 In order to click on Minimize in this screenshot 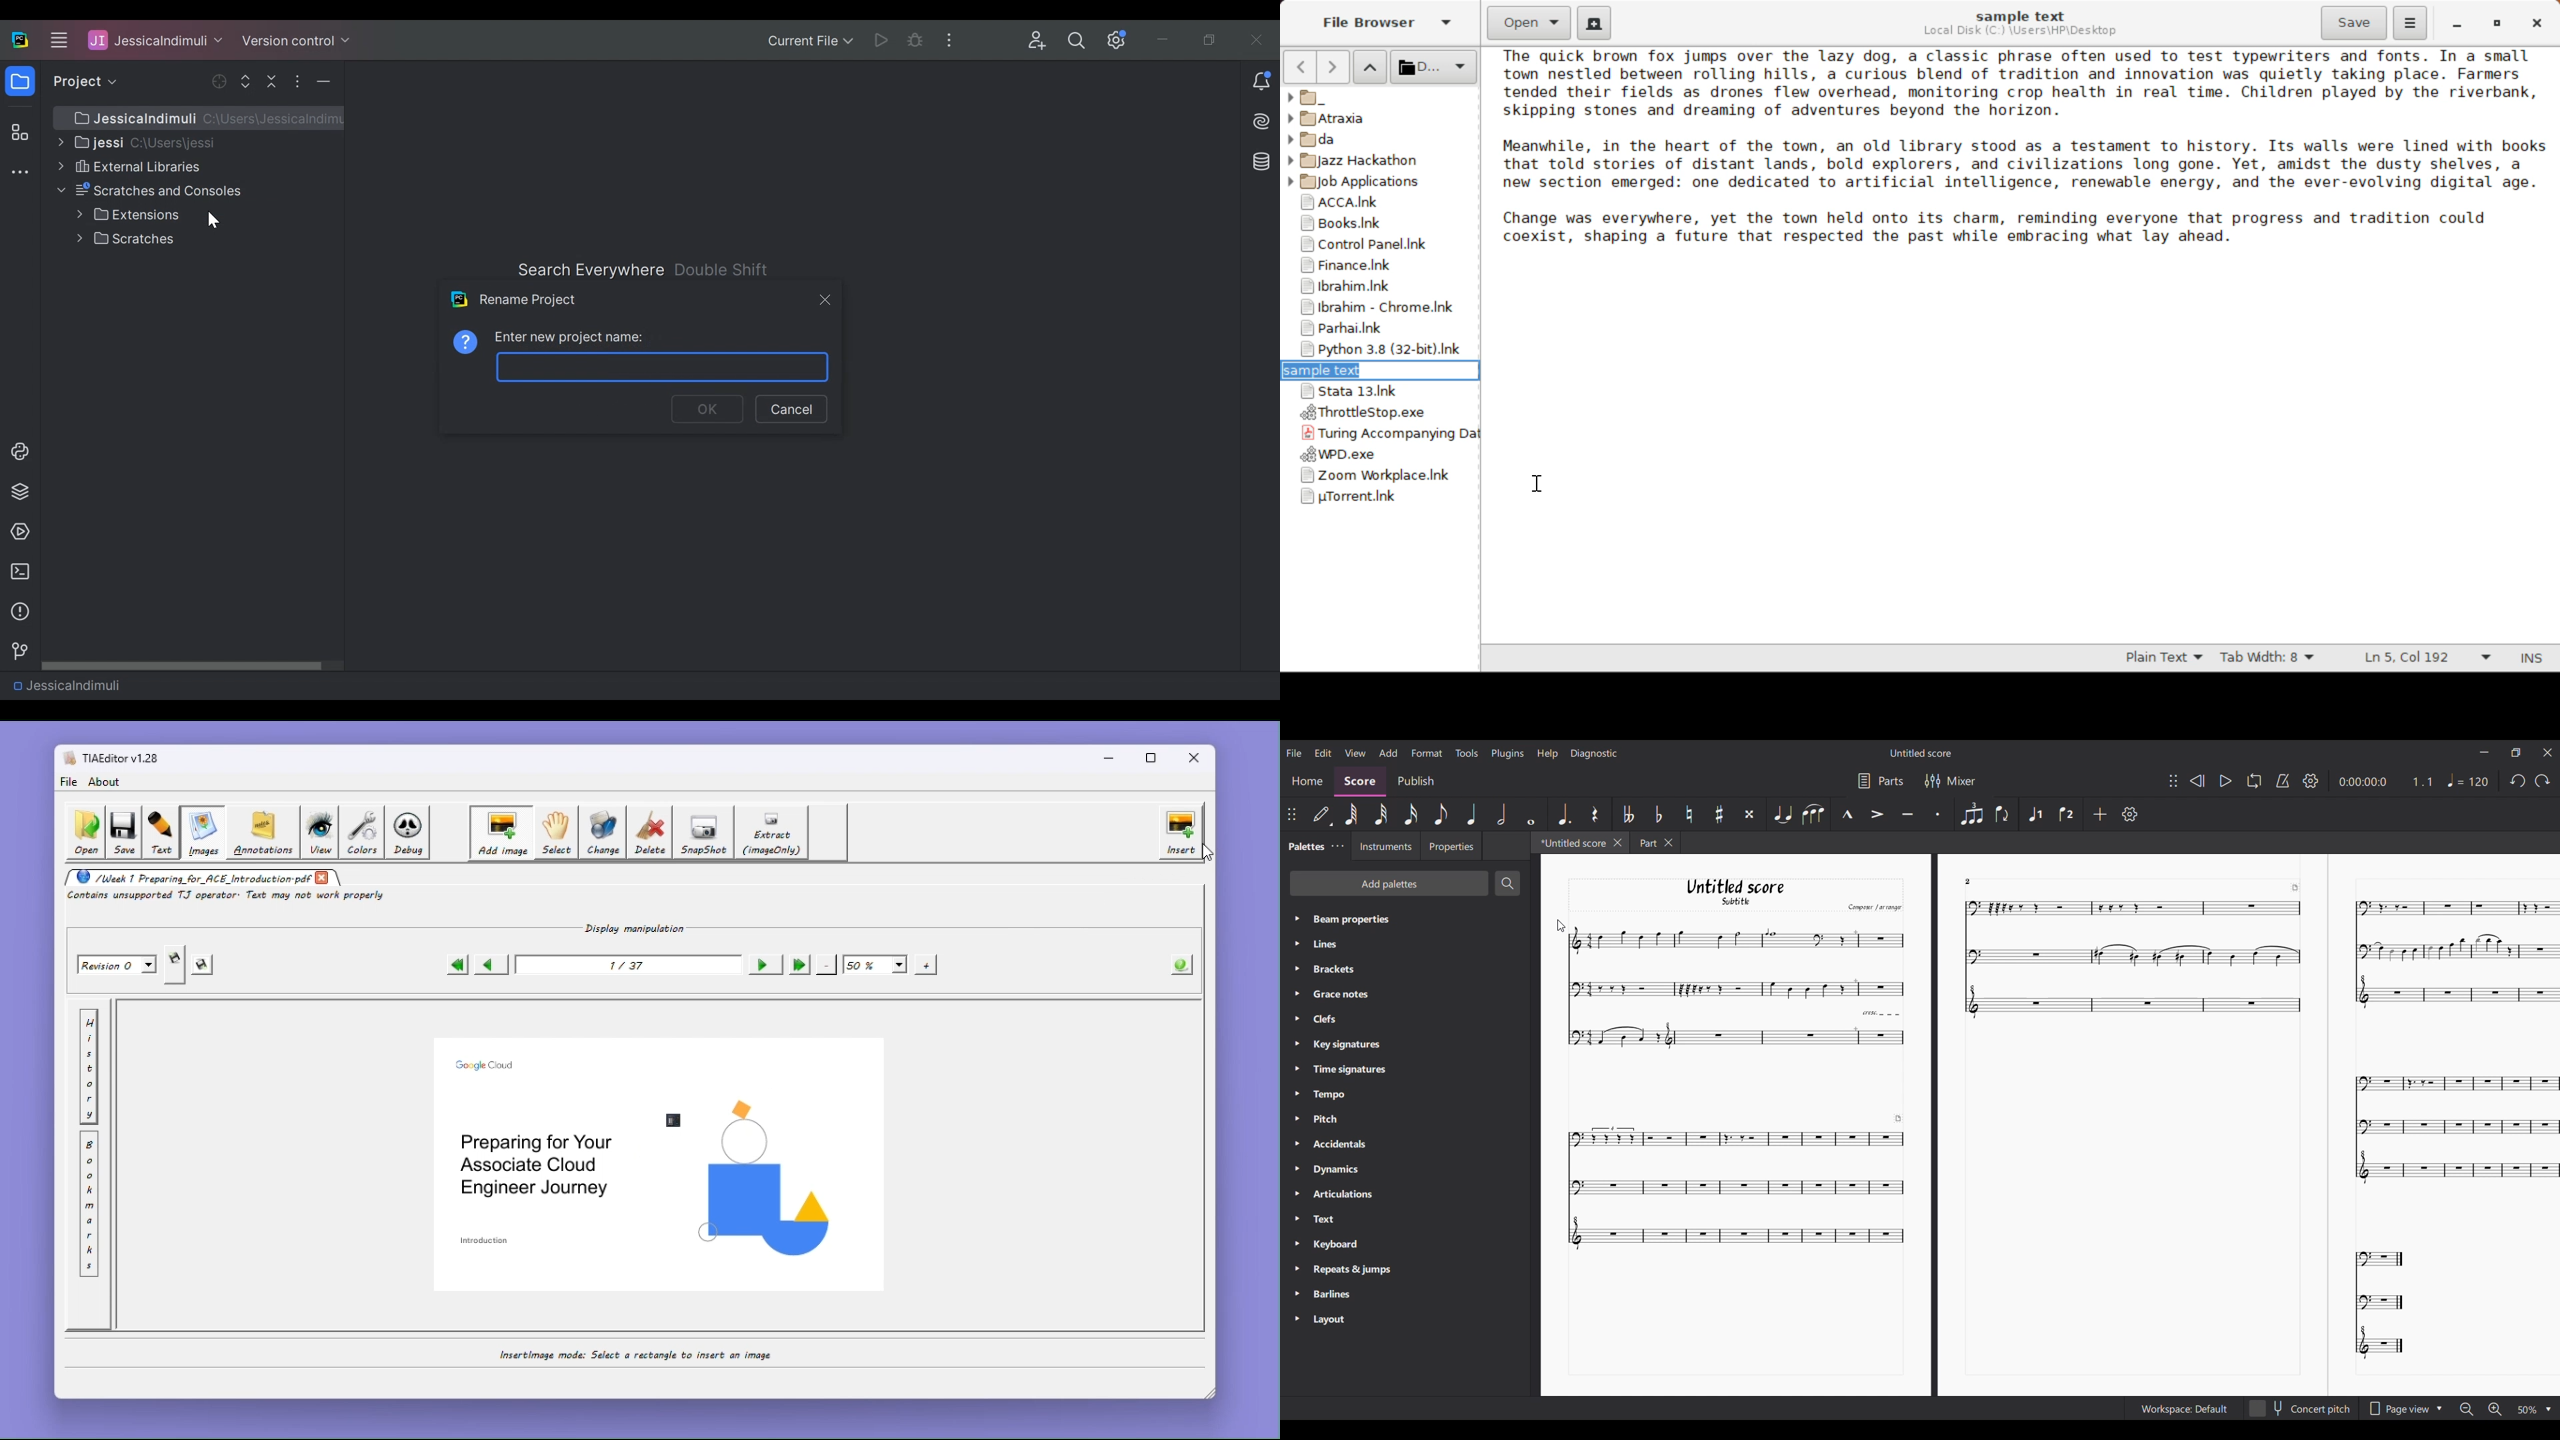, I will do `click(2485, 751)`.